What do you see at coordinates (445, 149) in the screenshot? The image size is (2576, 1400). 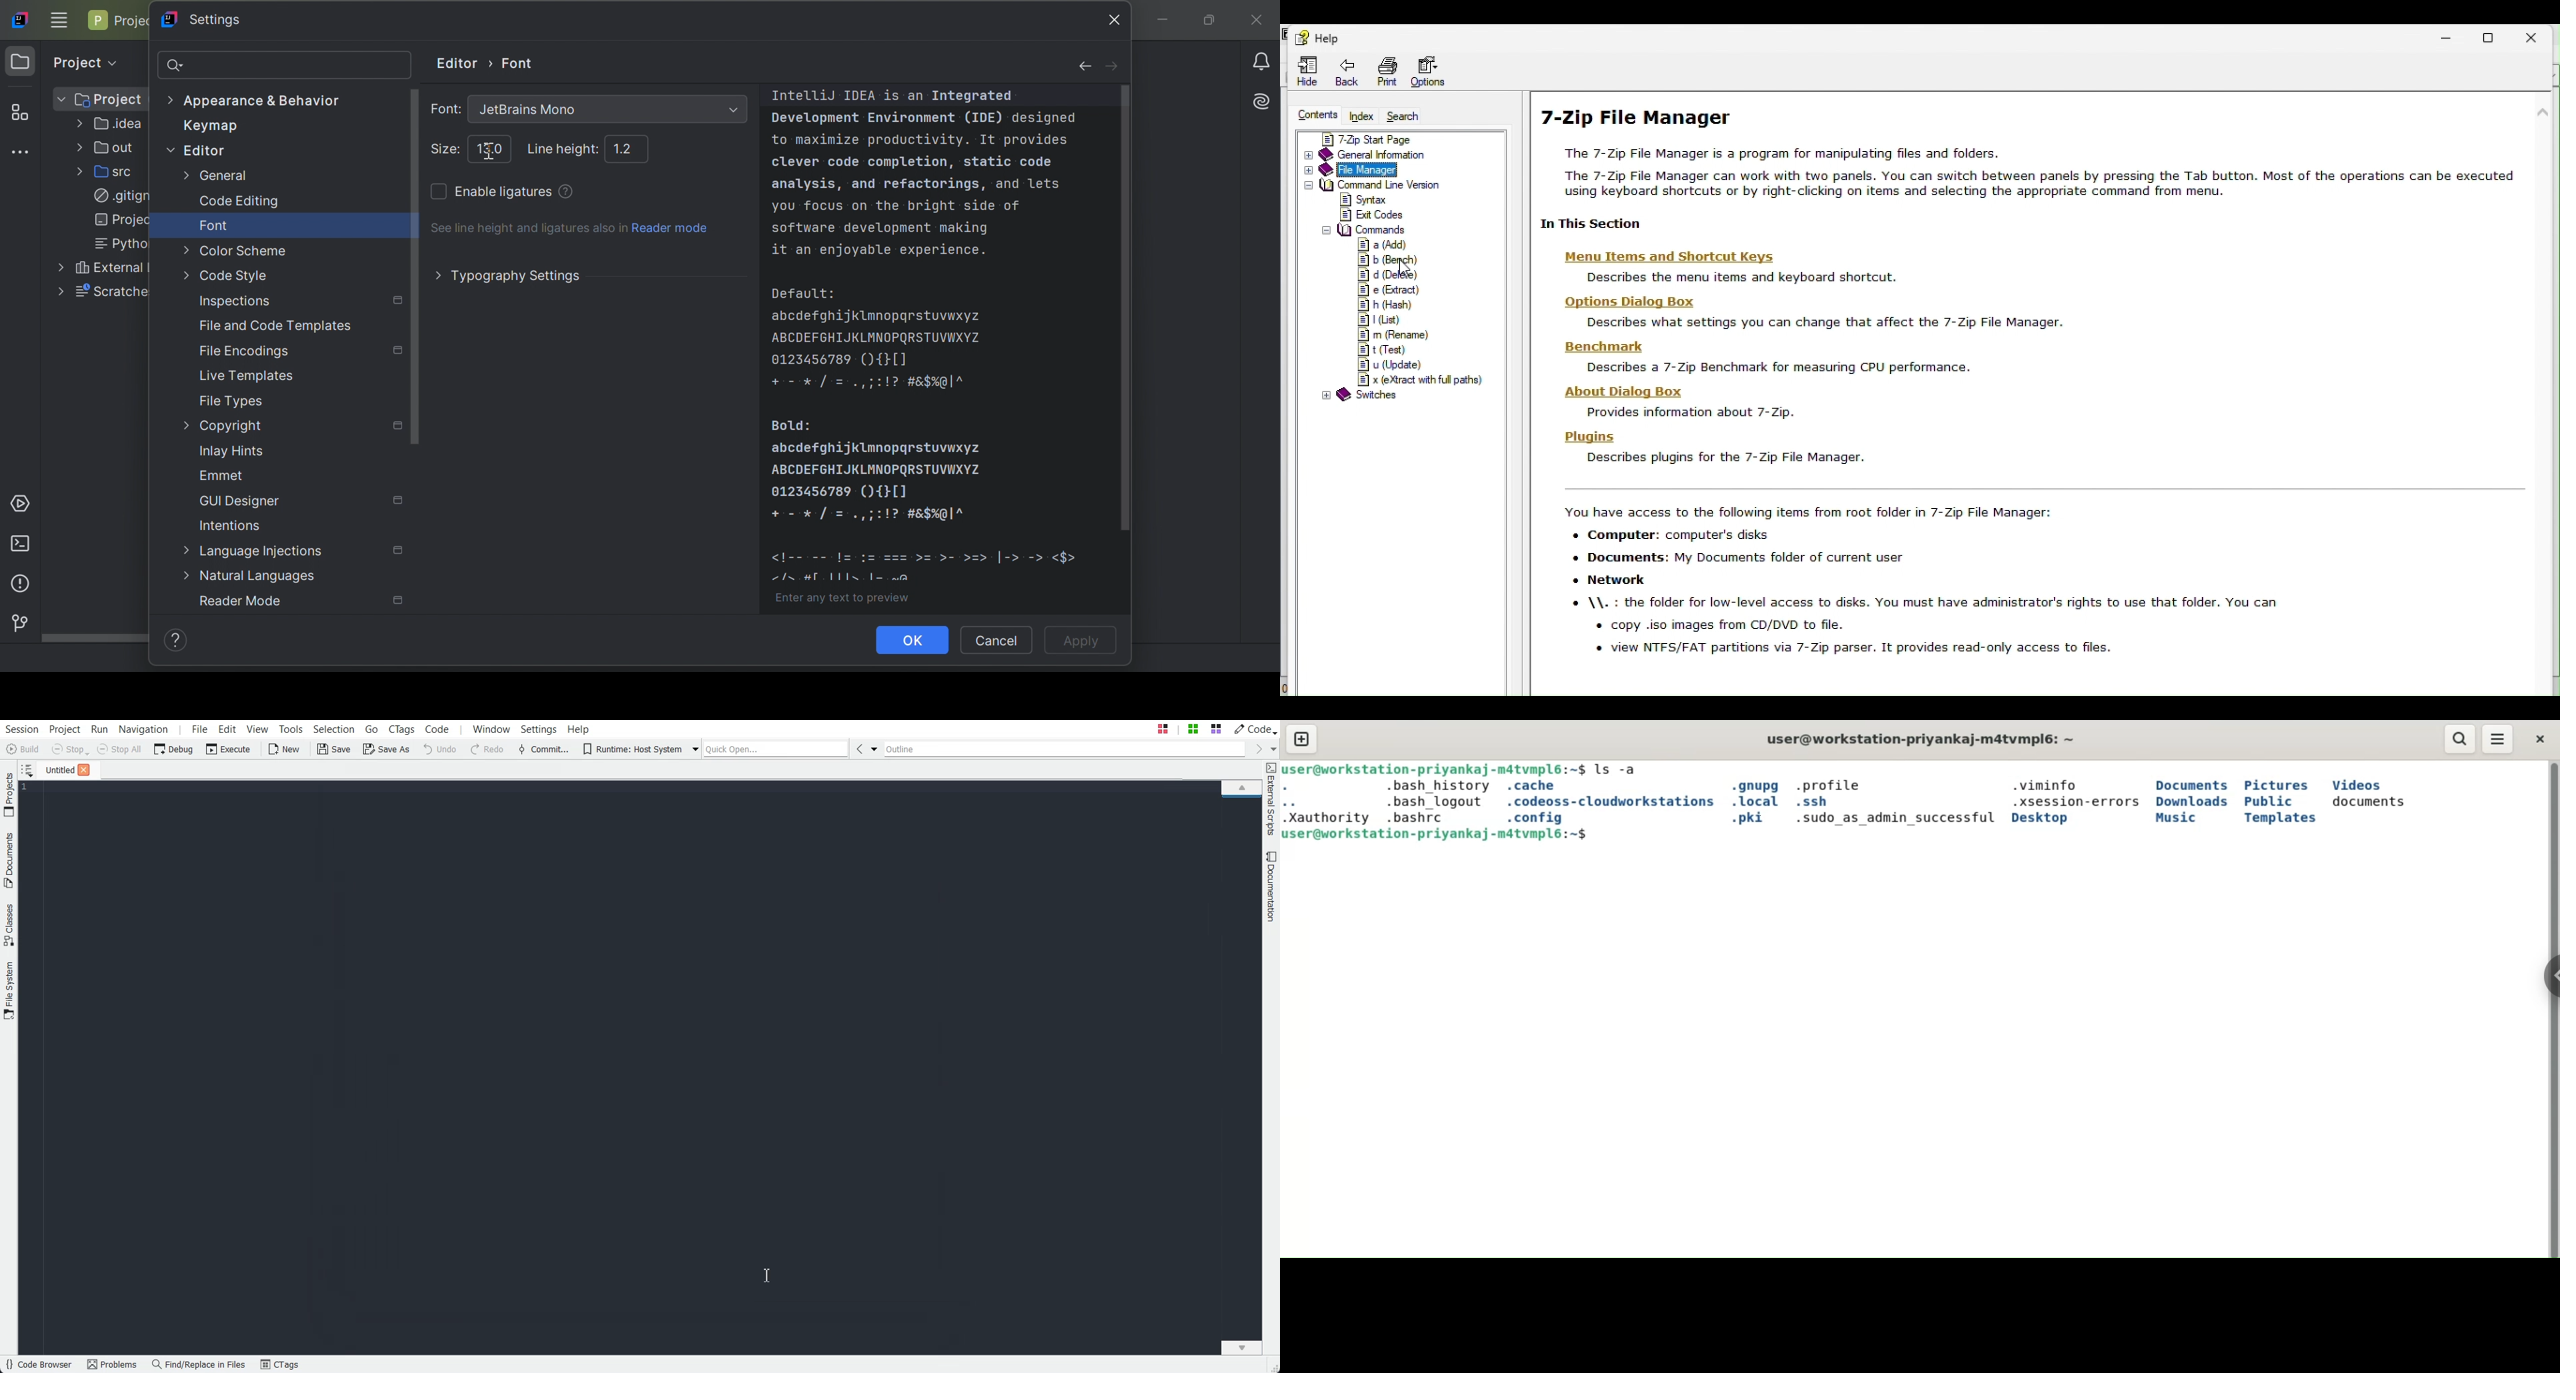 I see `Size` at bounding box center [445, 149].